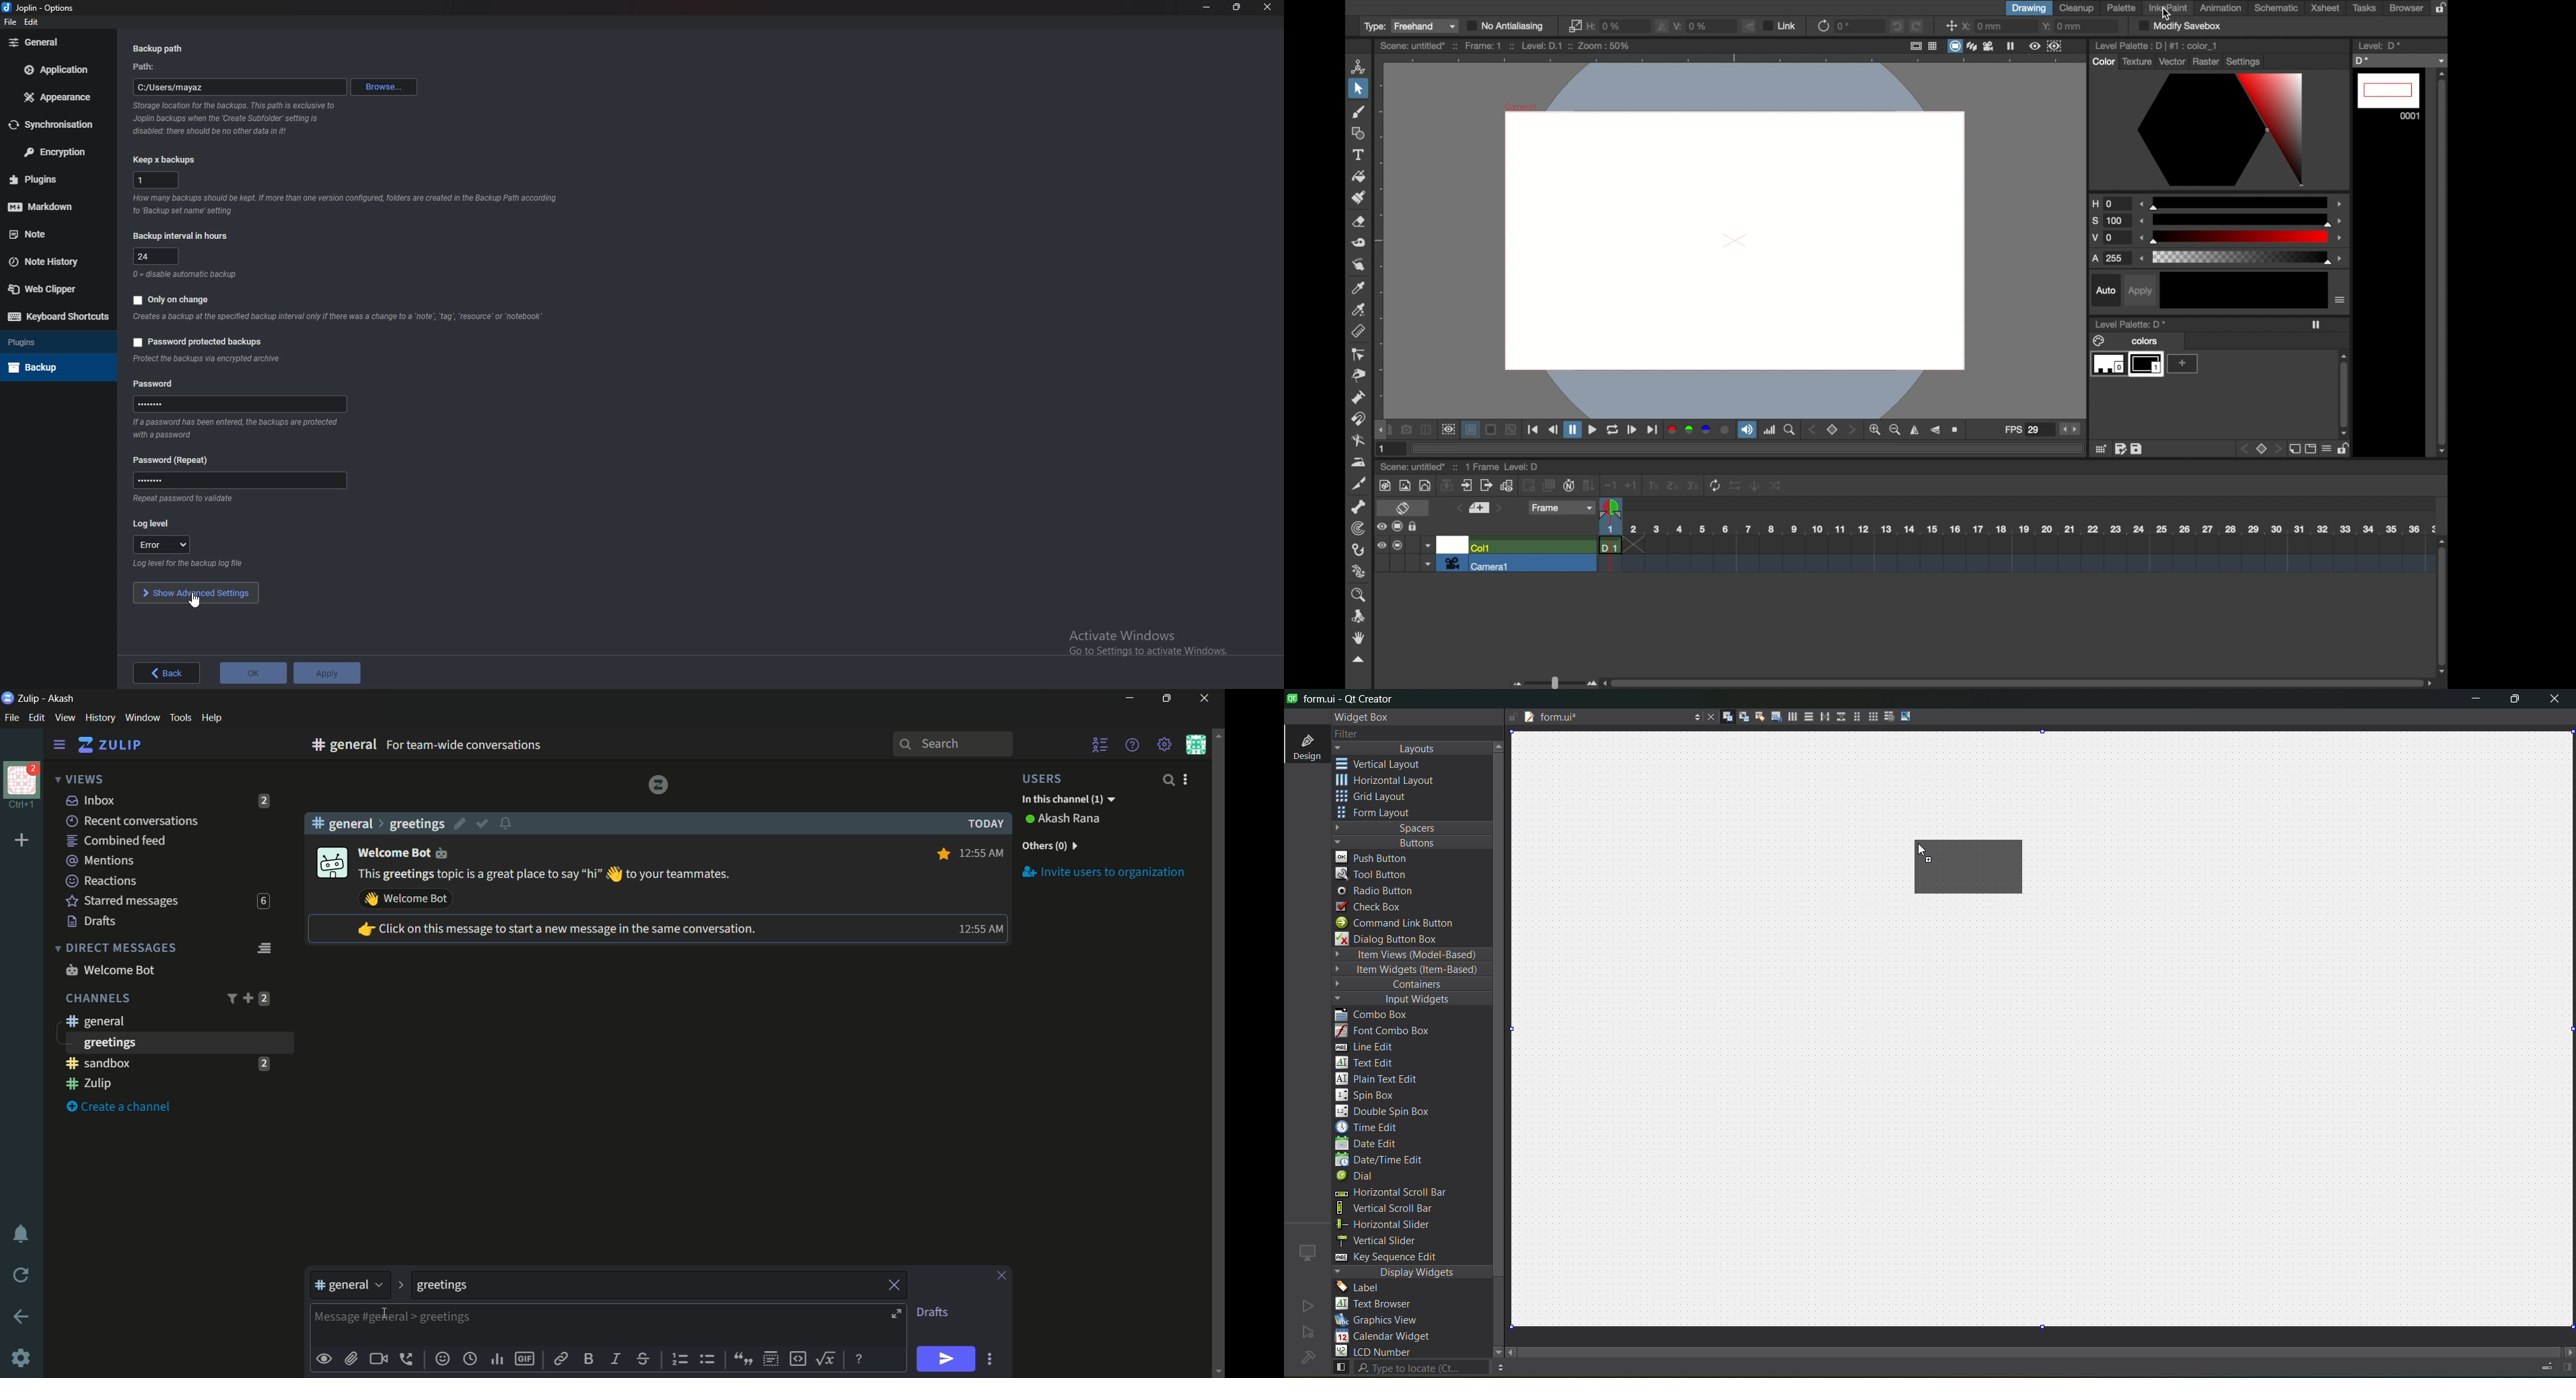  What do you see at coordinates (1671, 429) in the screenshot?
I see `red` at bounding box center [1671, 429].